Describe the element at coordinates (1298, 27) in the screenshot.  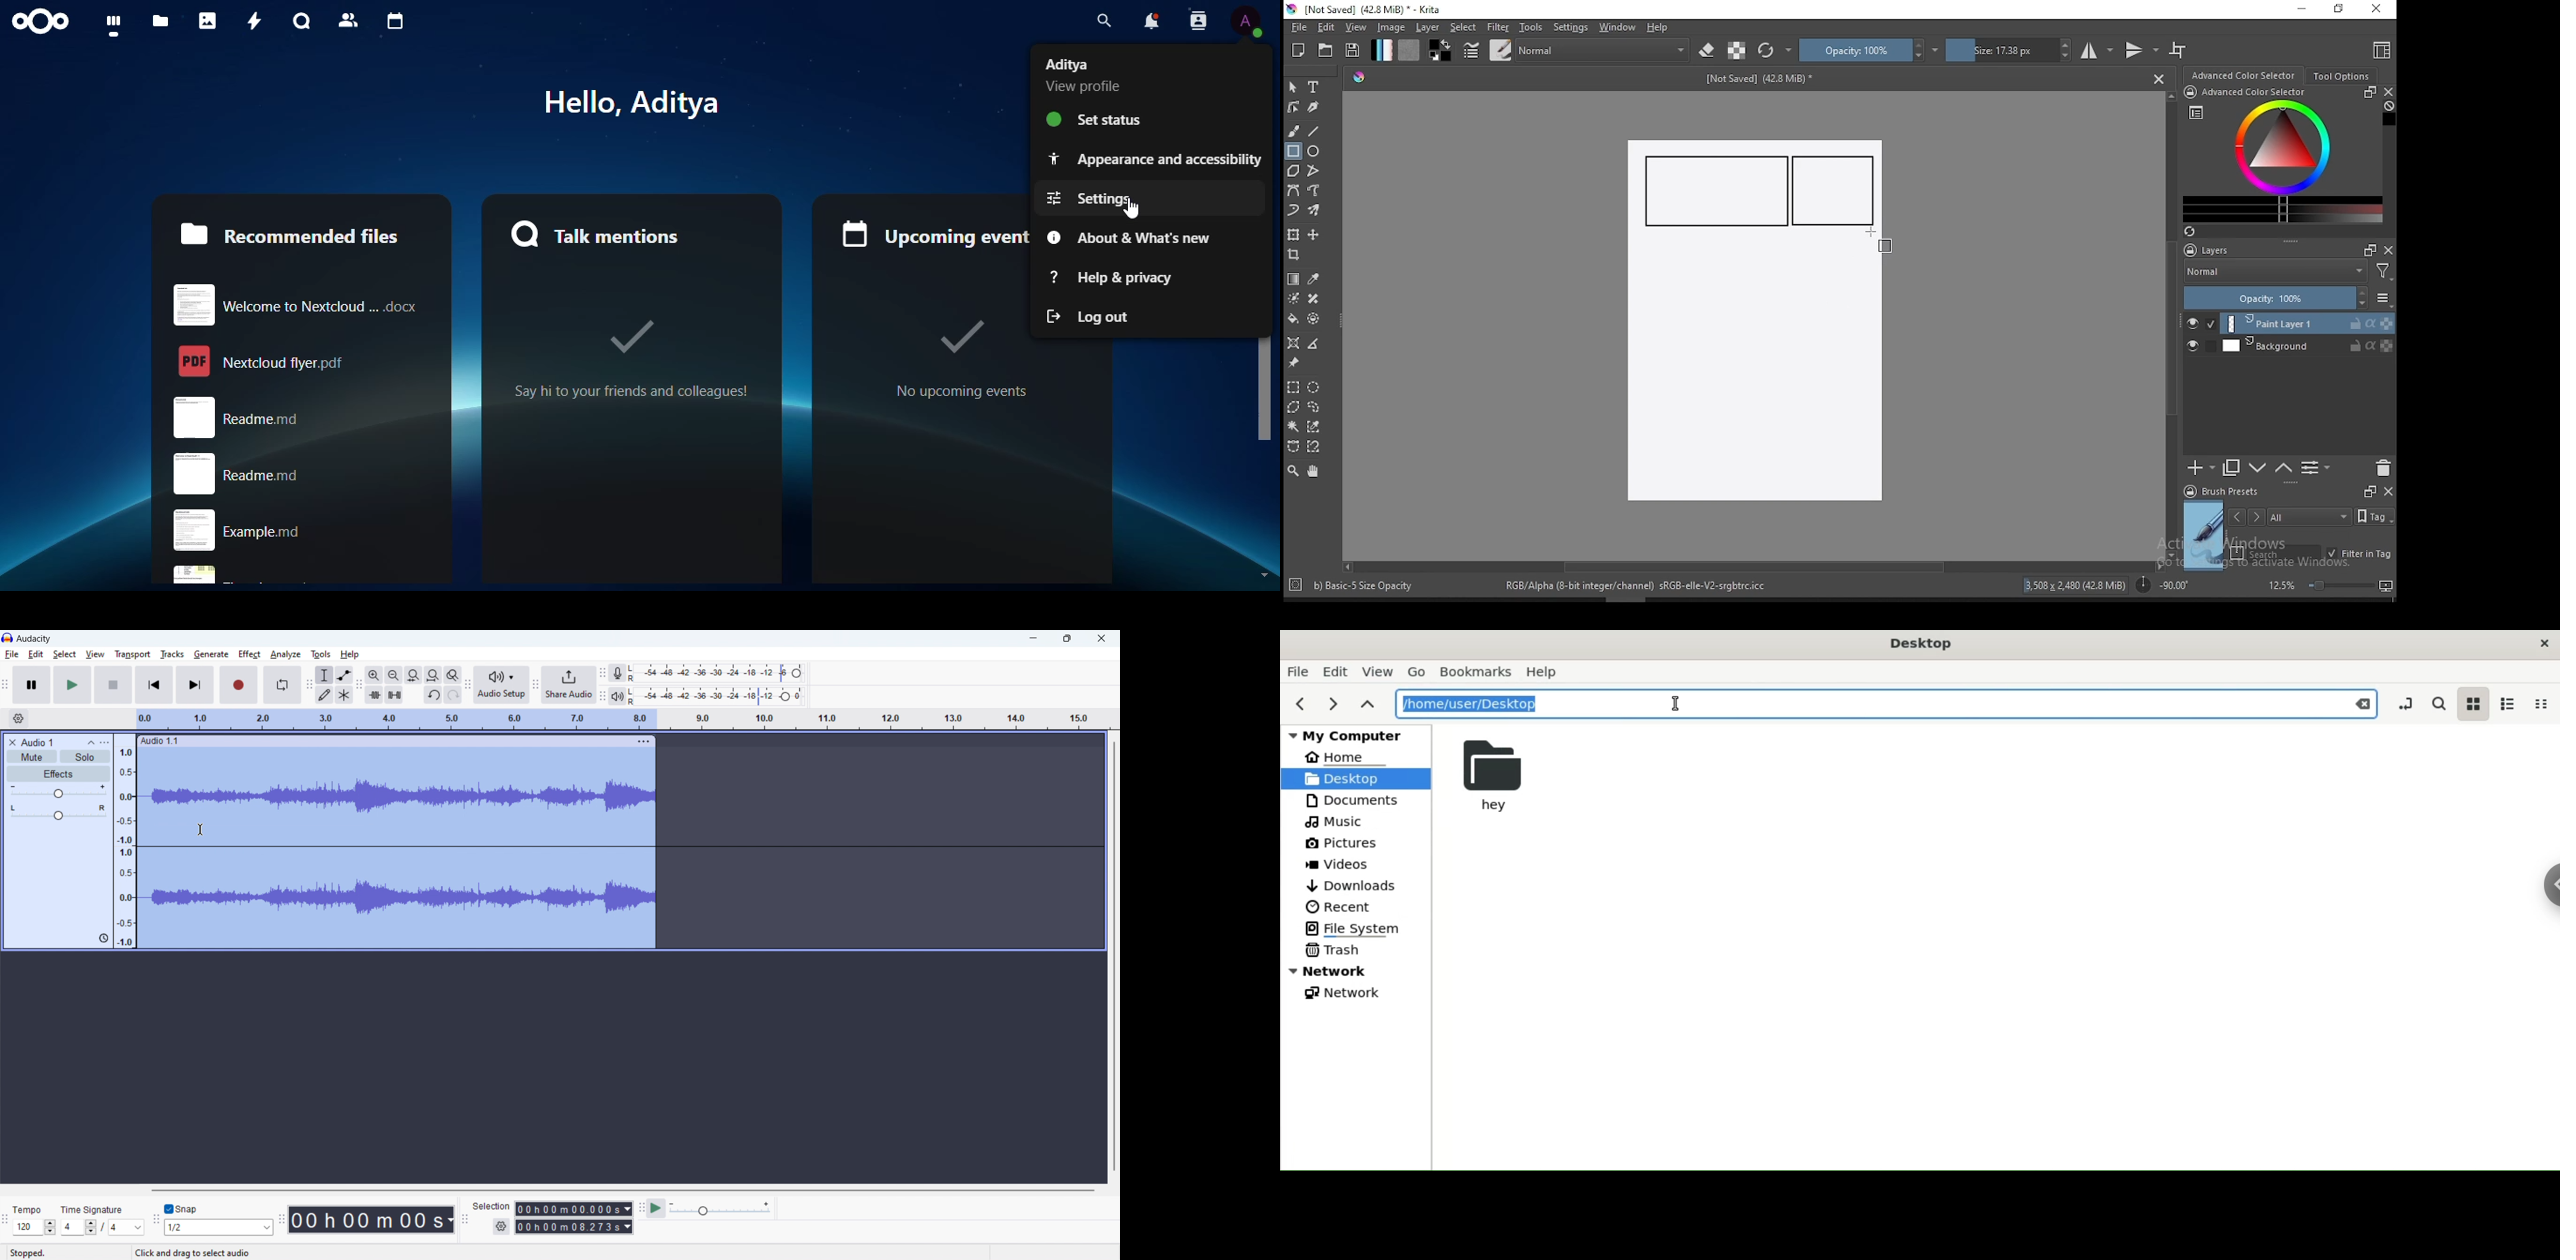
I see `file` at that location.